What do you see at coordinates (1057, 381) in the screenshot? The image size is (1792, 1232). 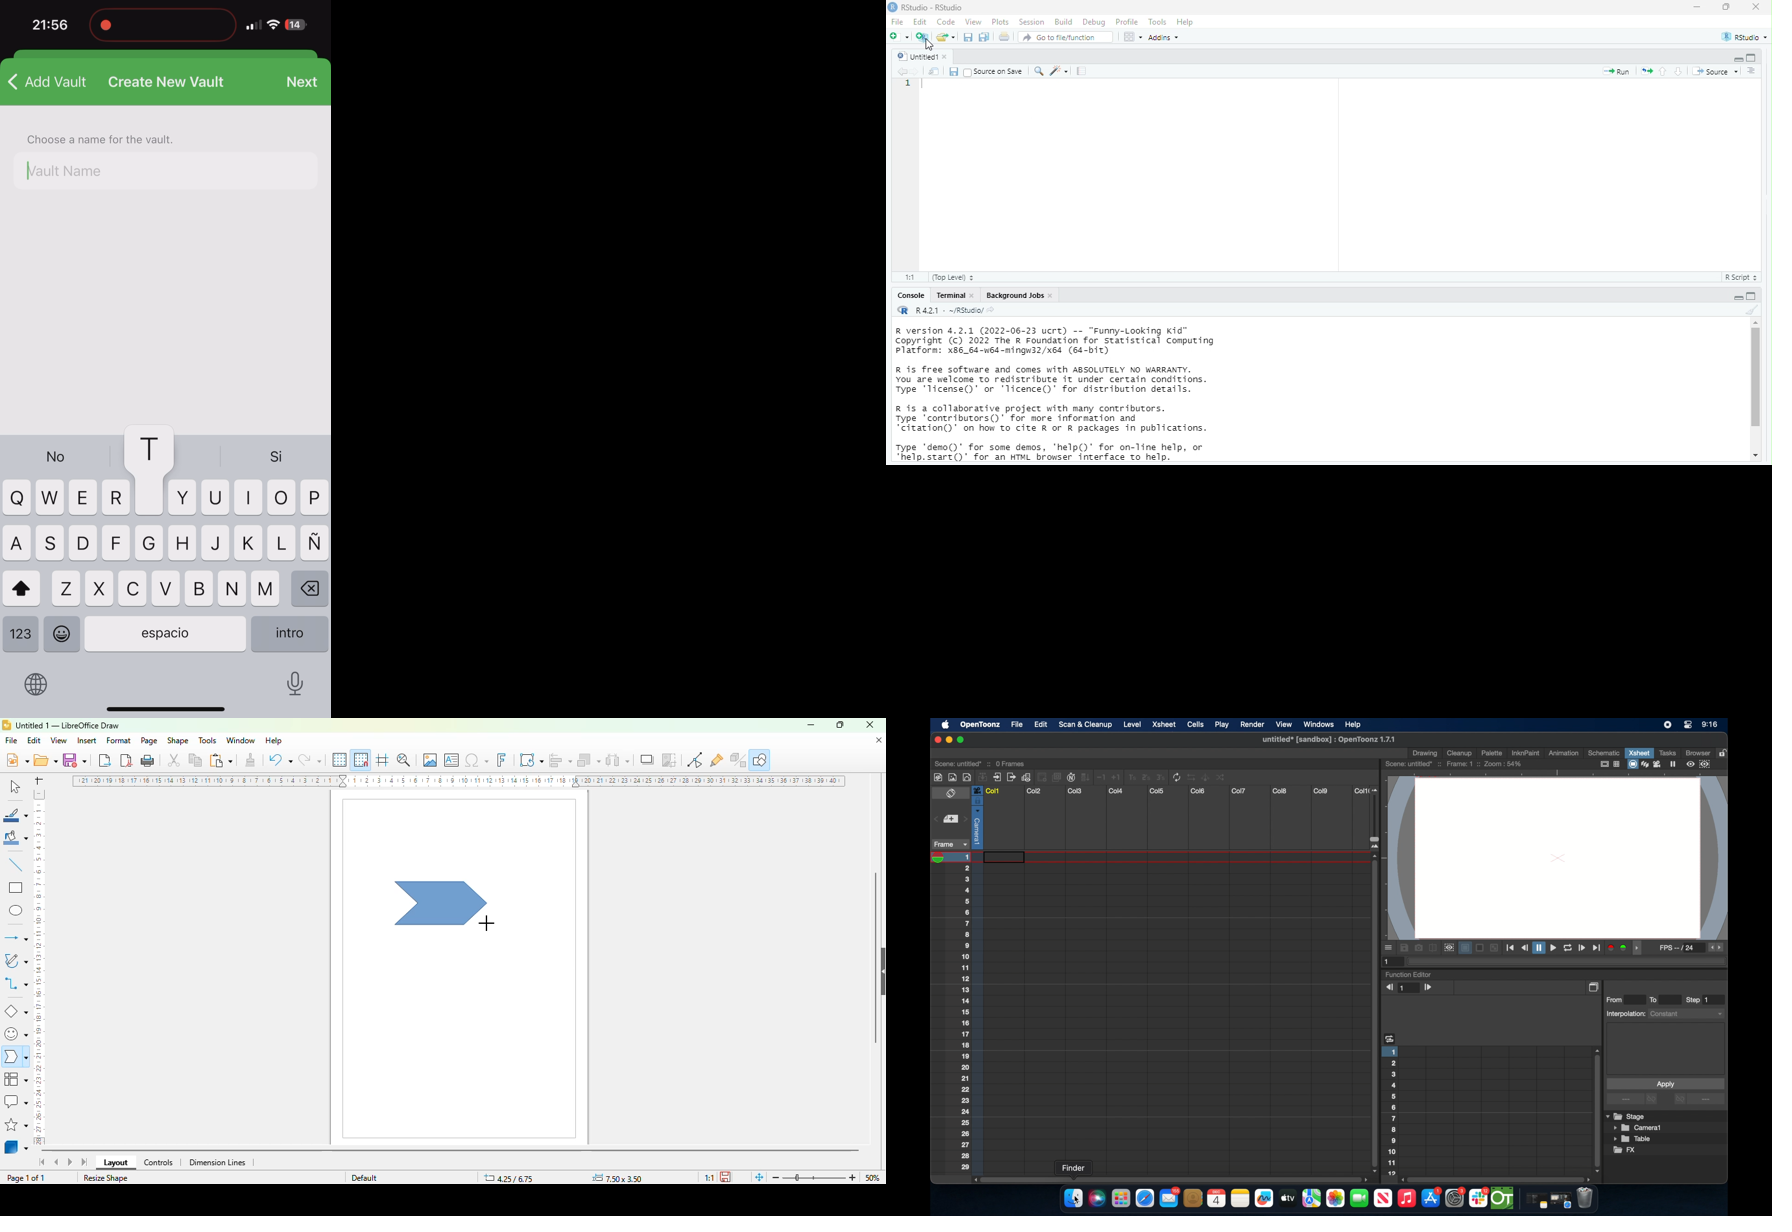 I see `information about R and it's license` at bounding box center [1057, 381].